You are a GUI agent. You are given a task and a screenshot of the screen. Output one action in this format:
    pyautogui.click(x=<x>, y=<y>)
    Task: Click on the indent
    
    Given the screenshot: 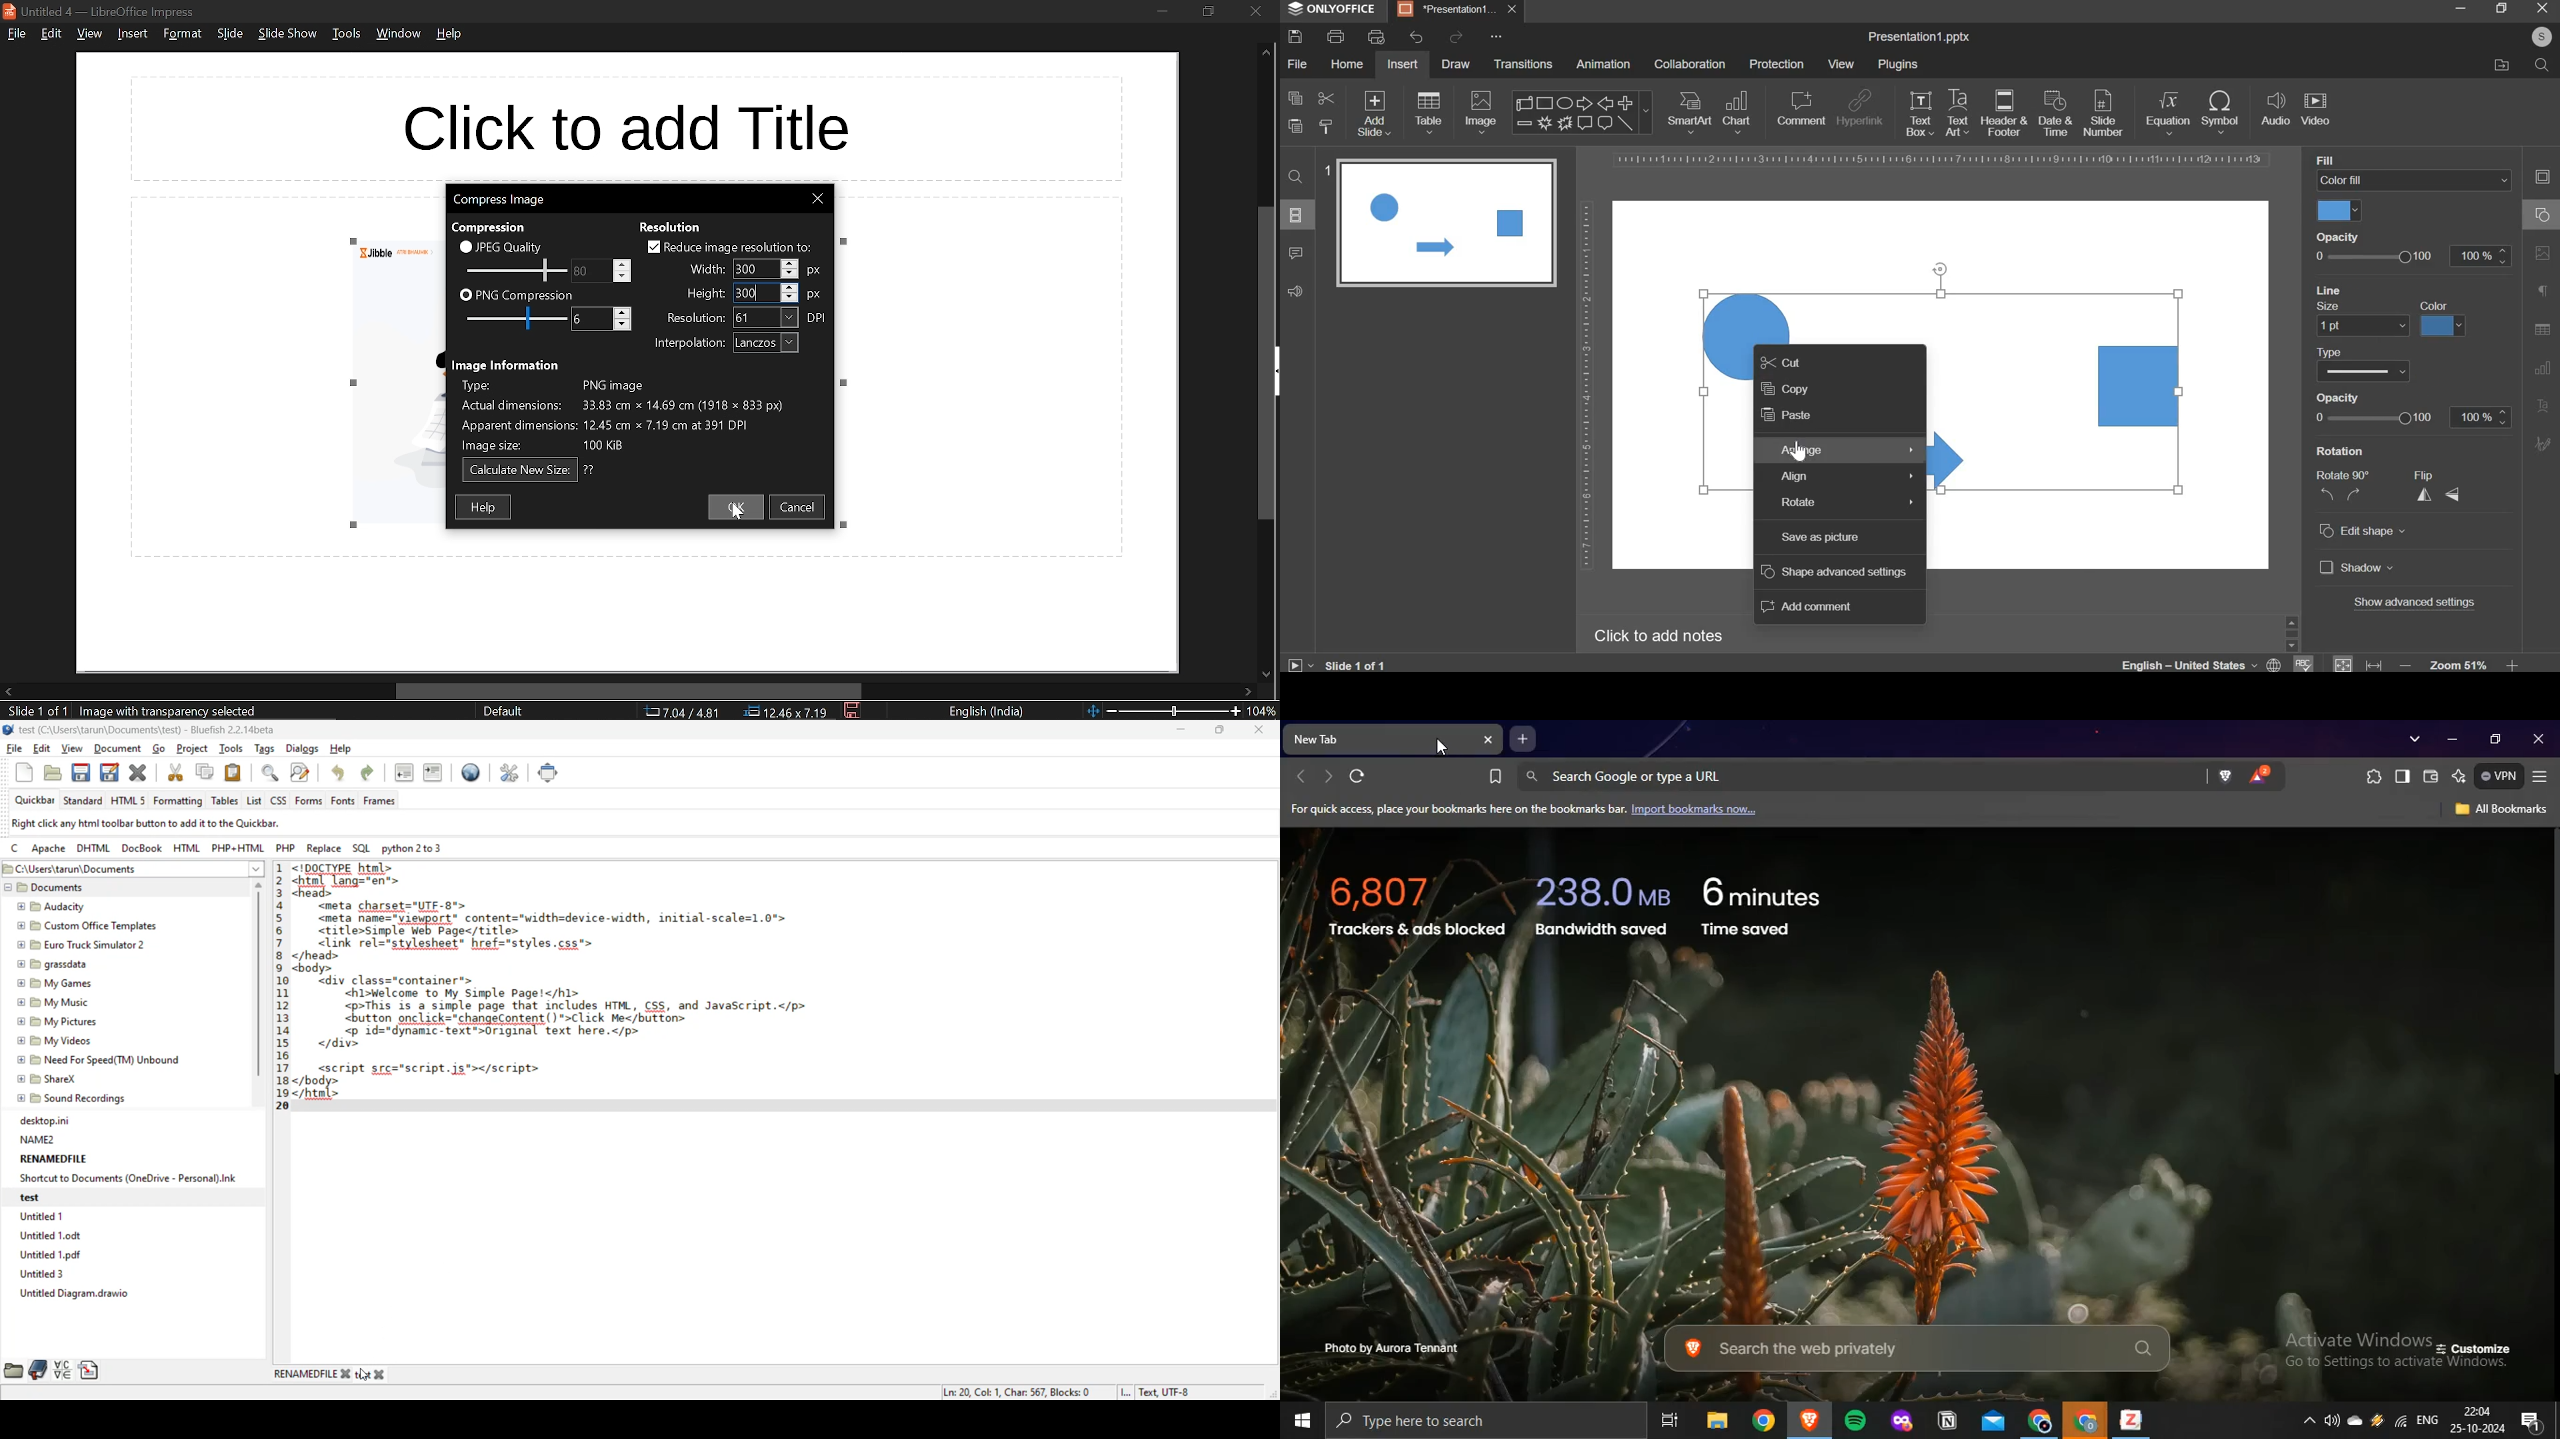 What is the action you would take?
    pyautogui.click(x=431, y=772)
    